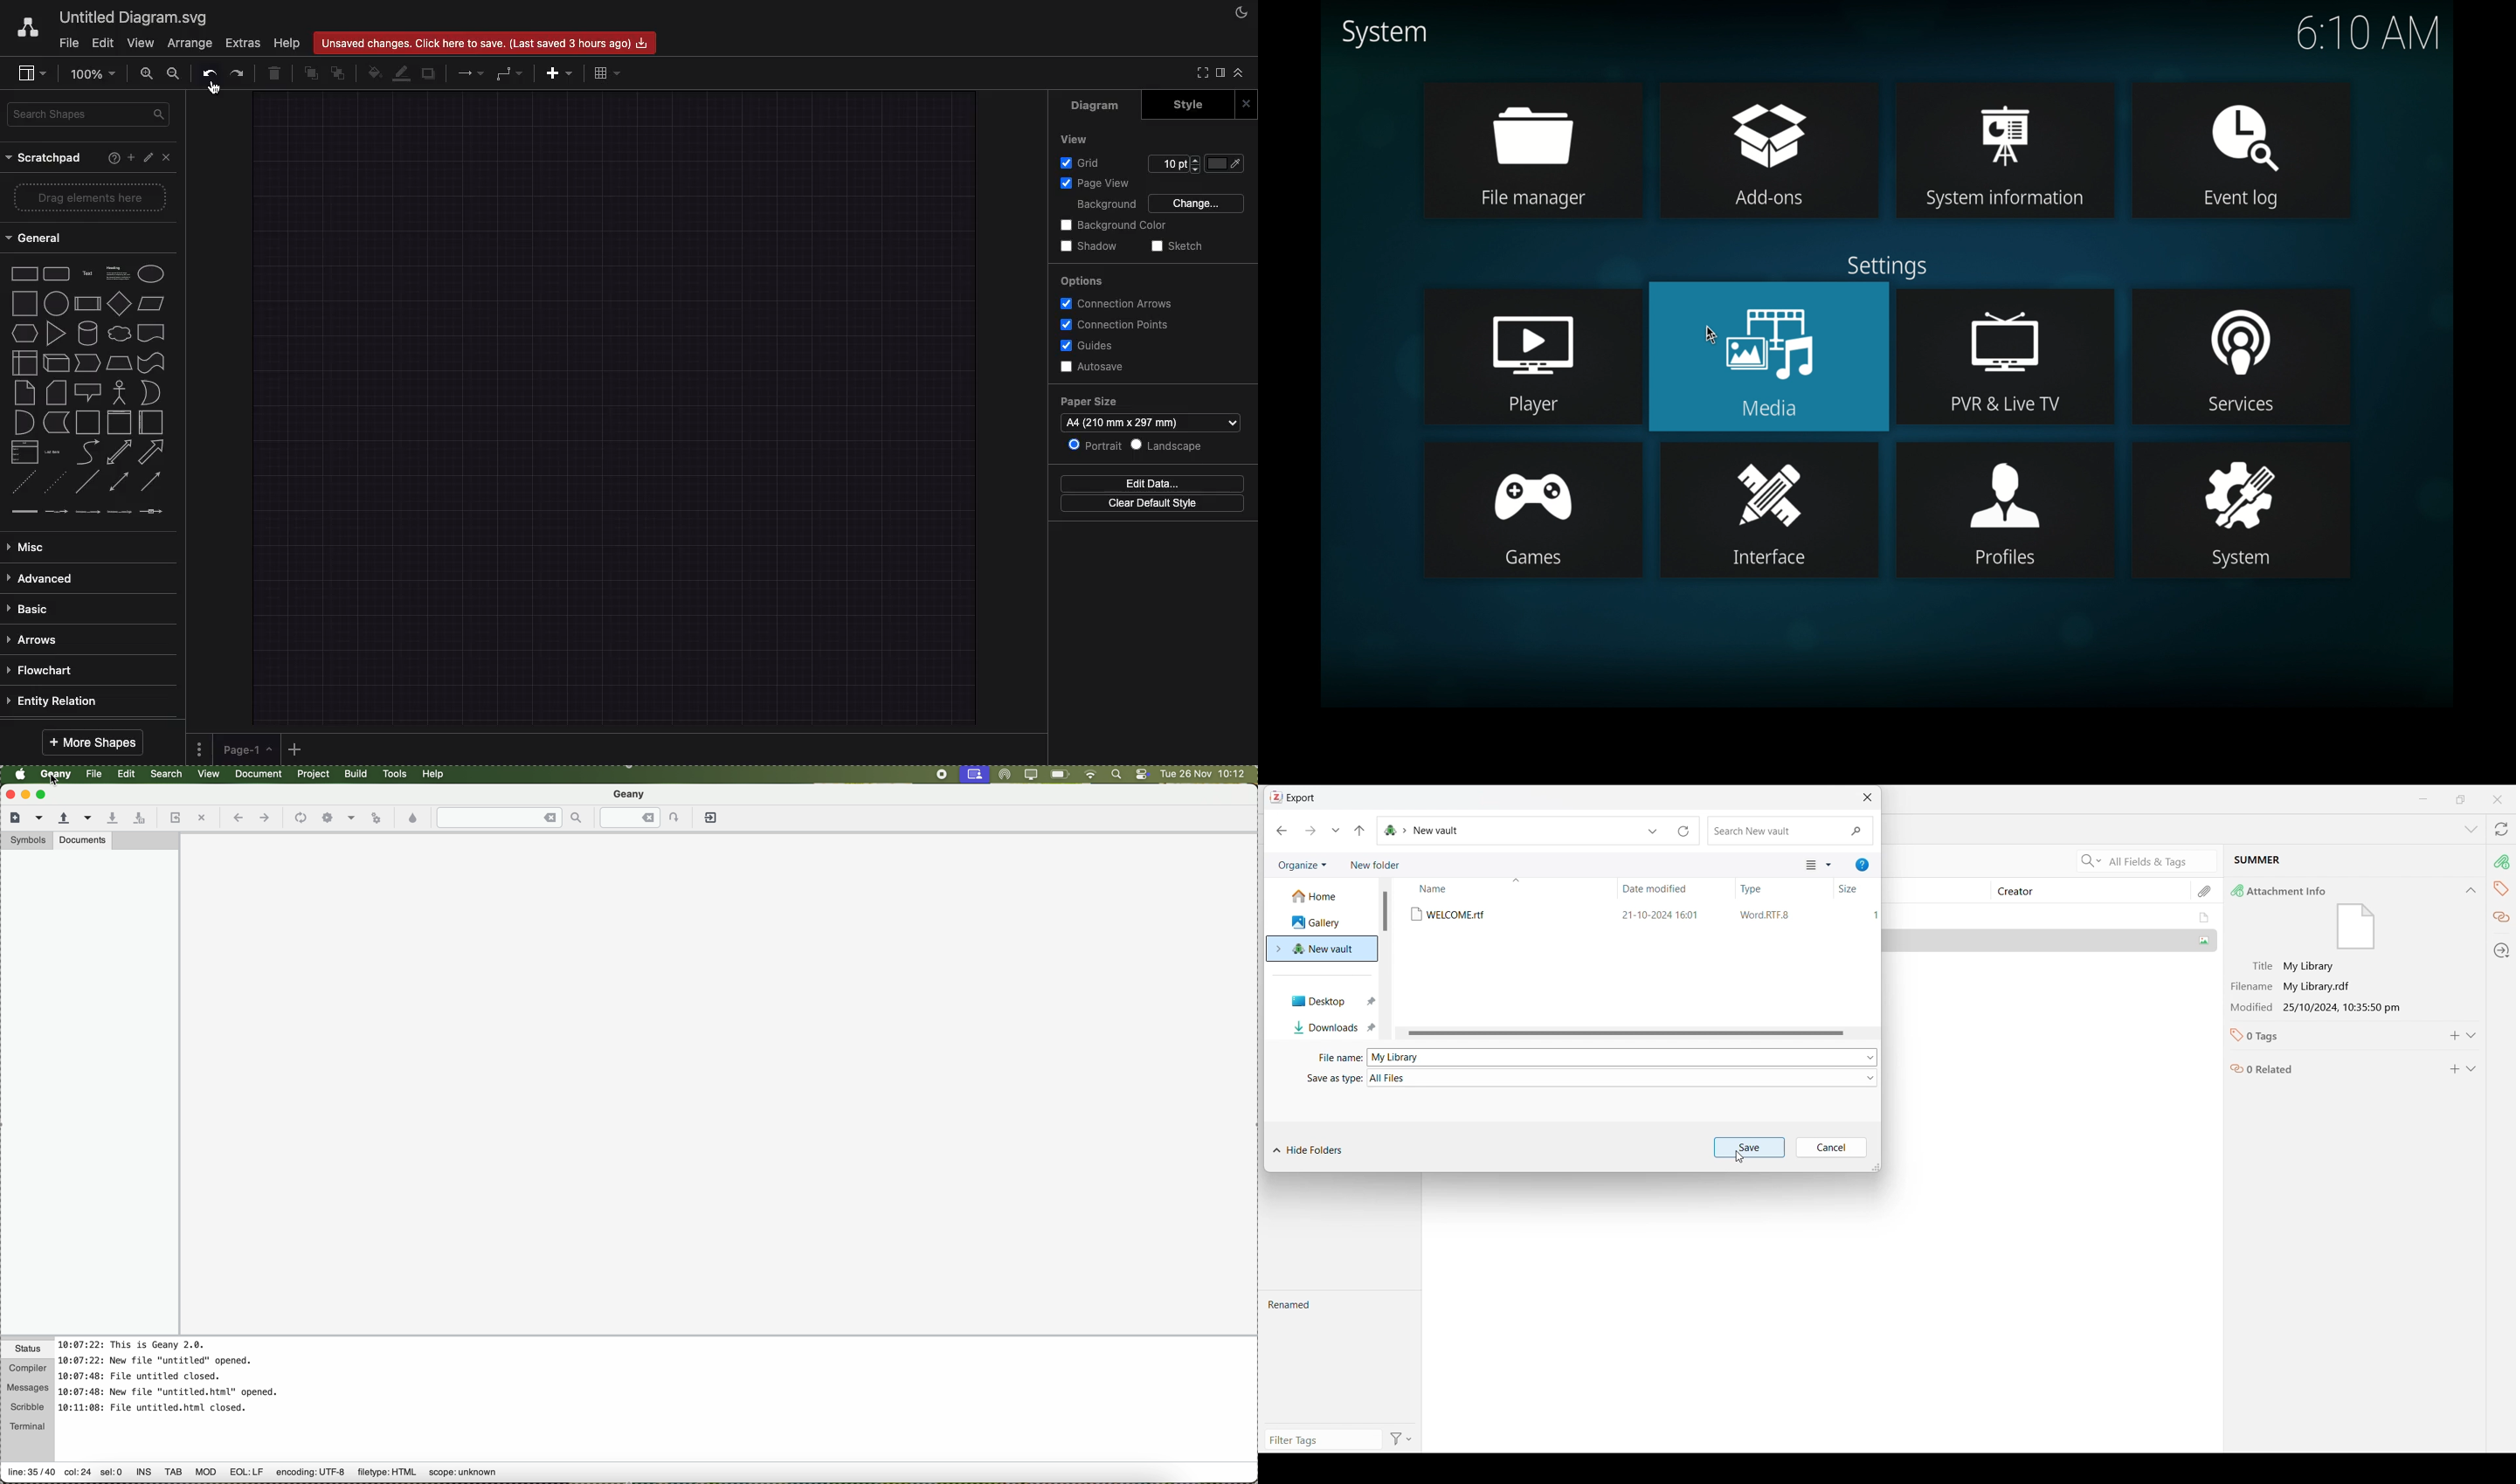 The image size is (2520, 1484). Describe the element at coordinates (1770, 148) in the screenshot. I see `add-ons` at that location.